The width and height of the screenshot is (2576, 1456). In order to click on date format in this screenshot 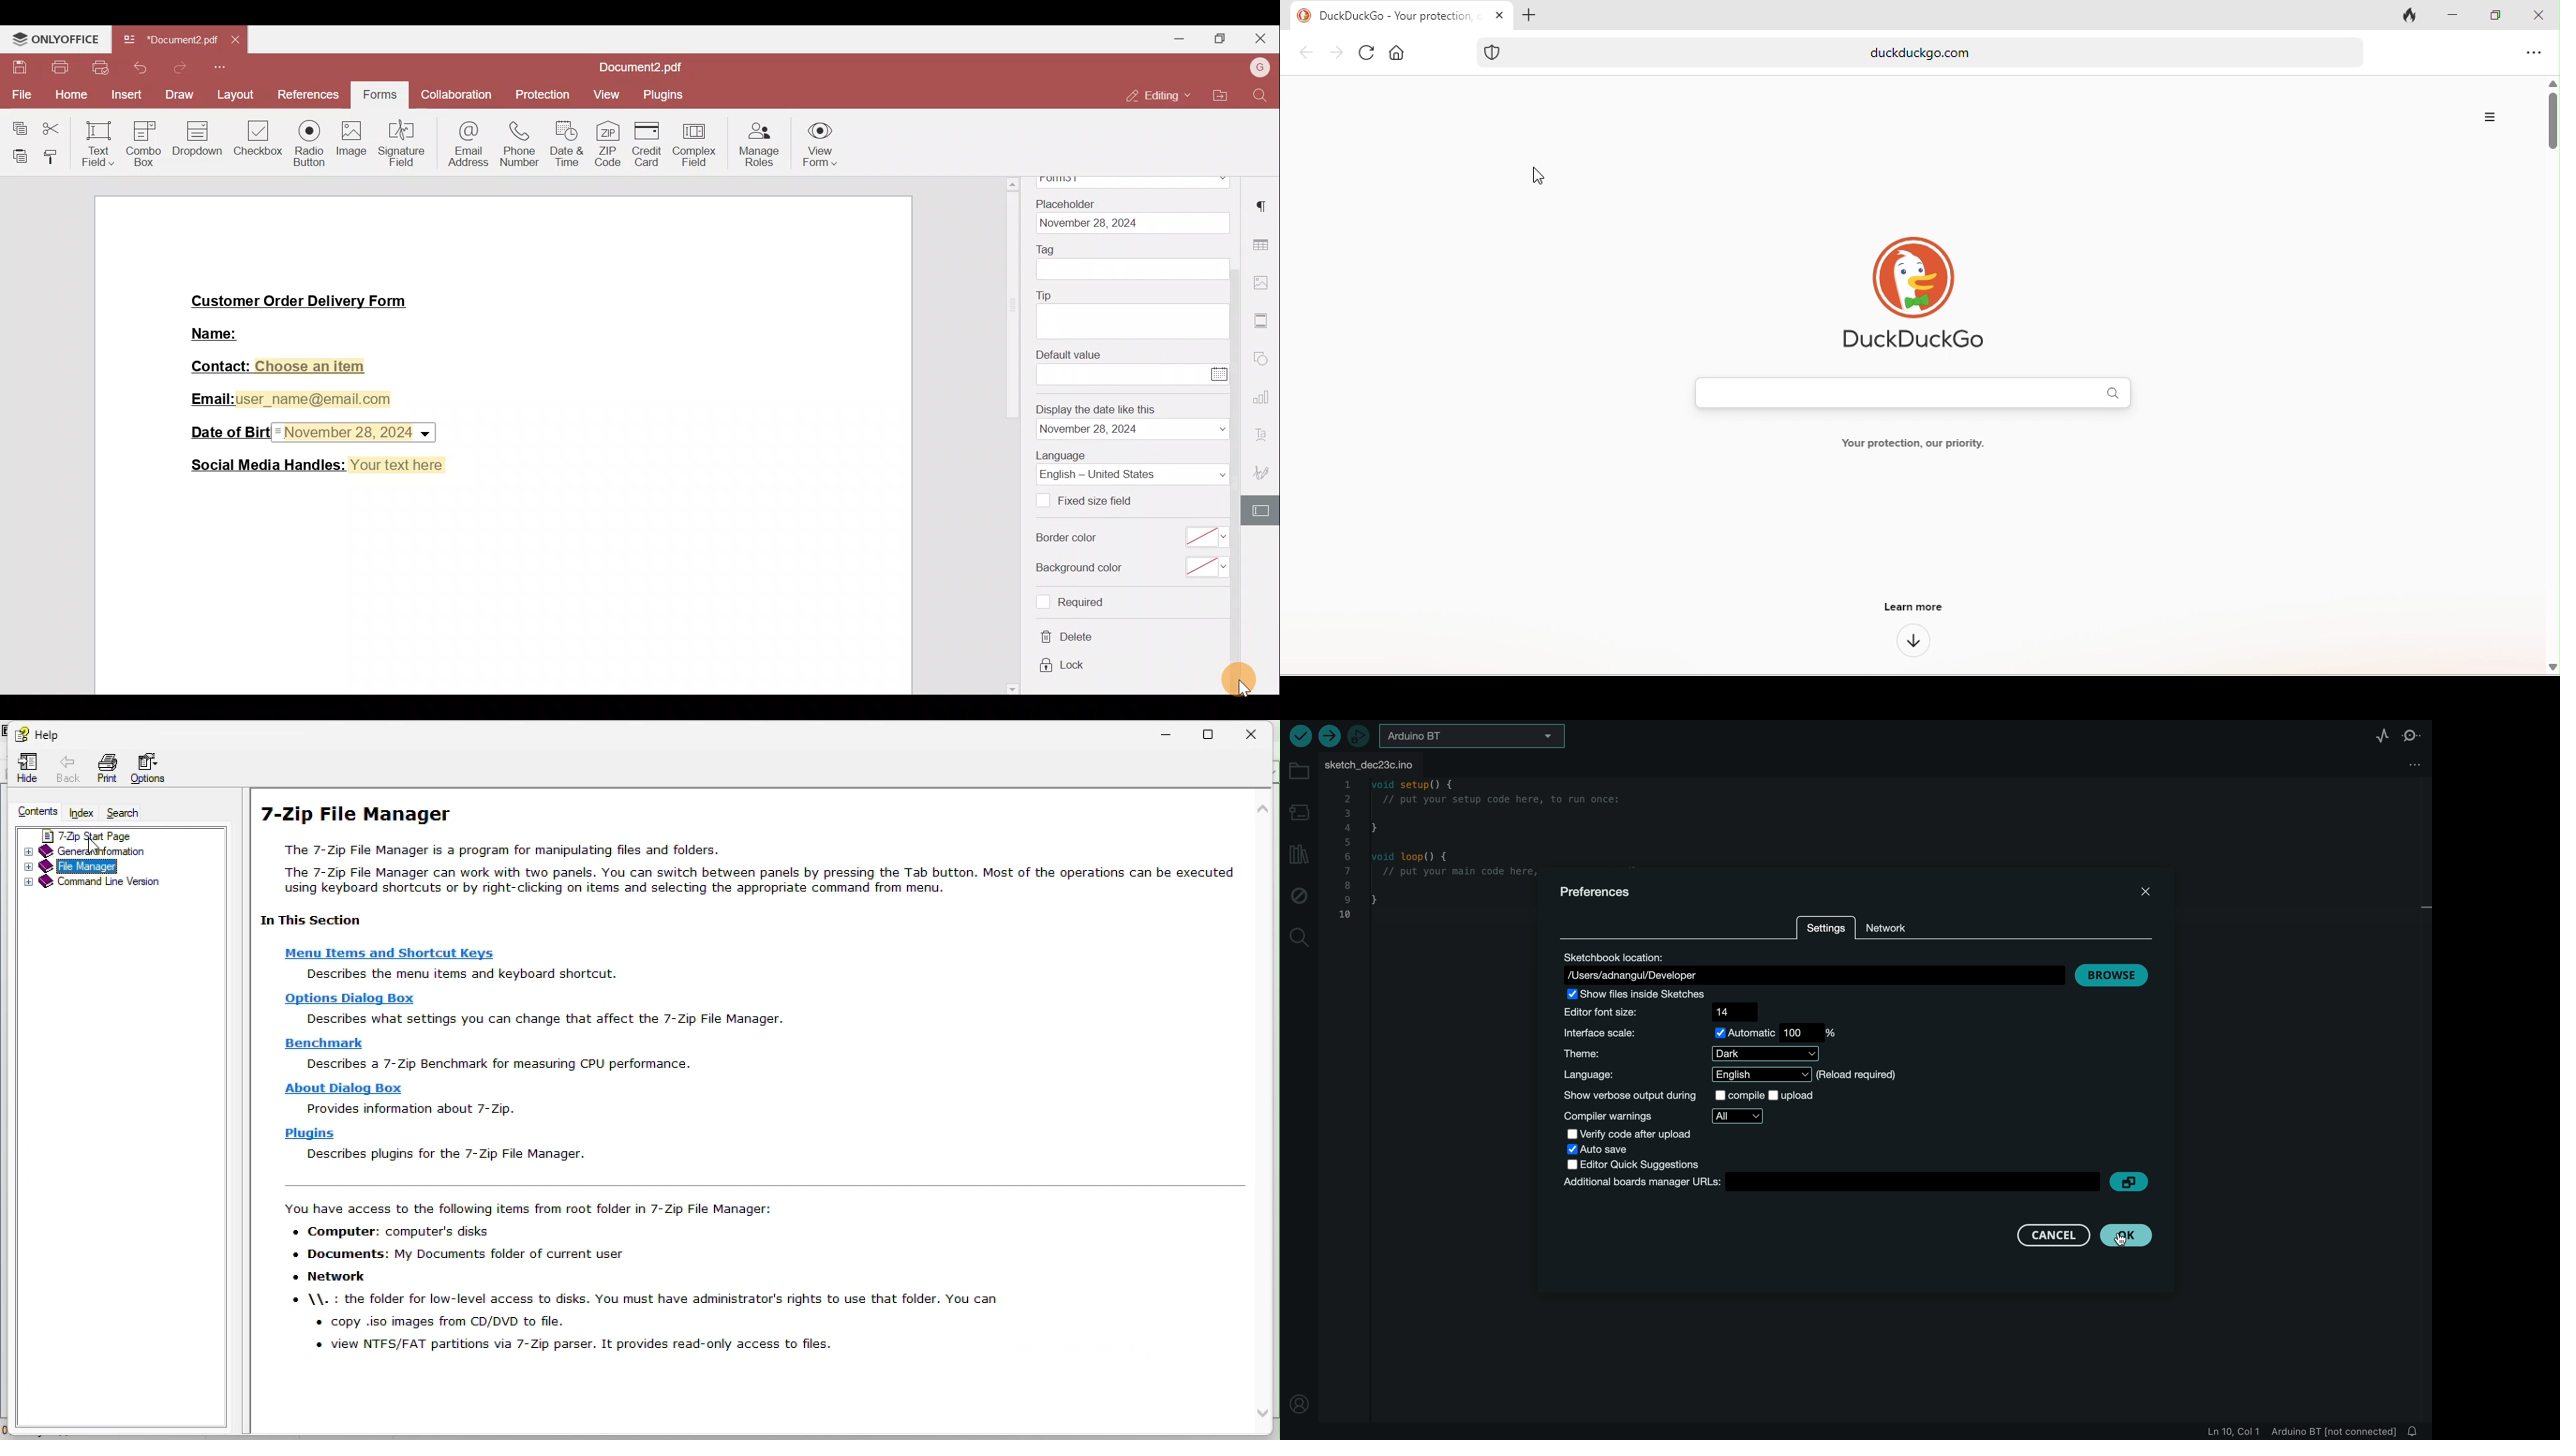, I will do `click(1133, 429)`.